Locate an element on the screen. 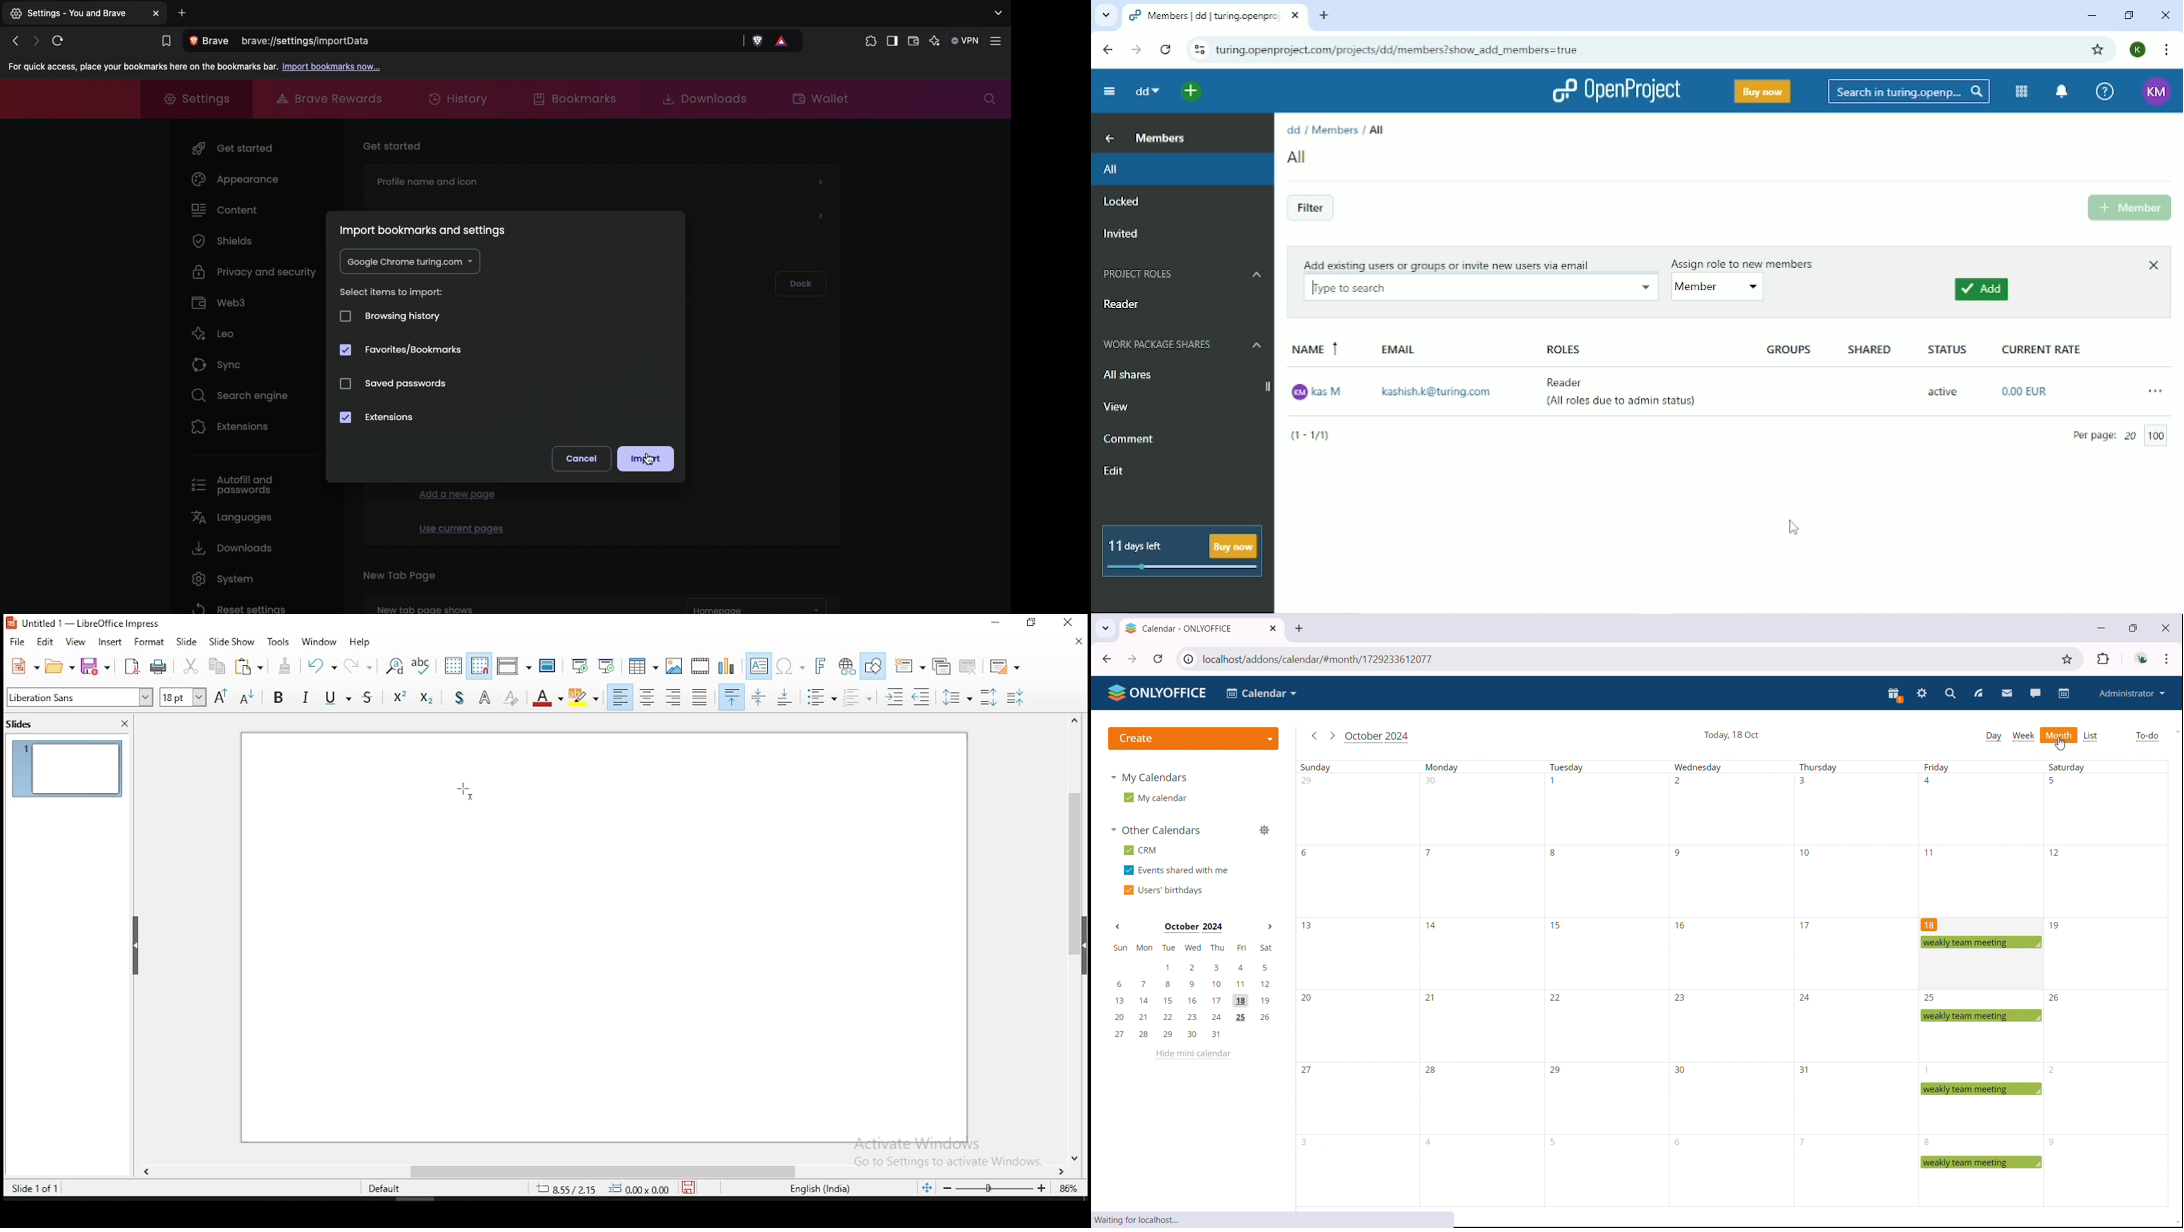  Email is located at coordinates (1402, 350).